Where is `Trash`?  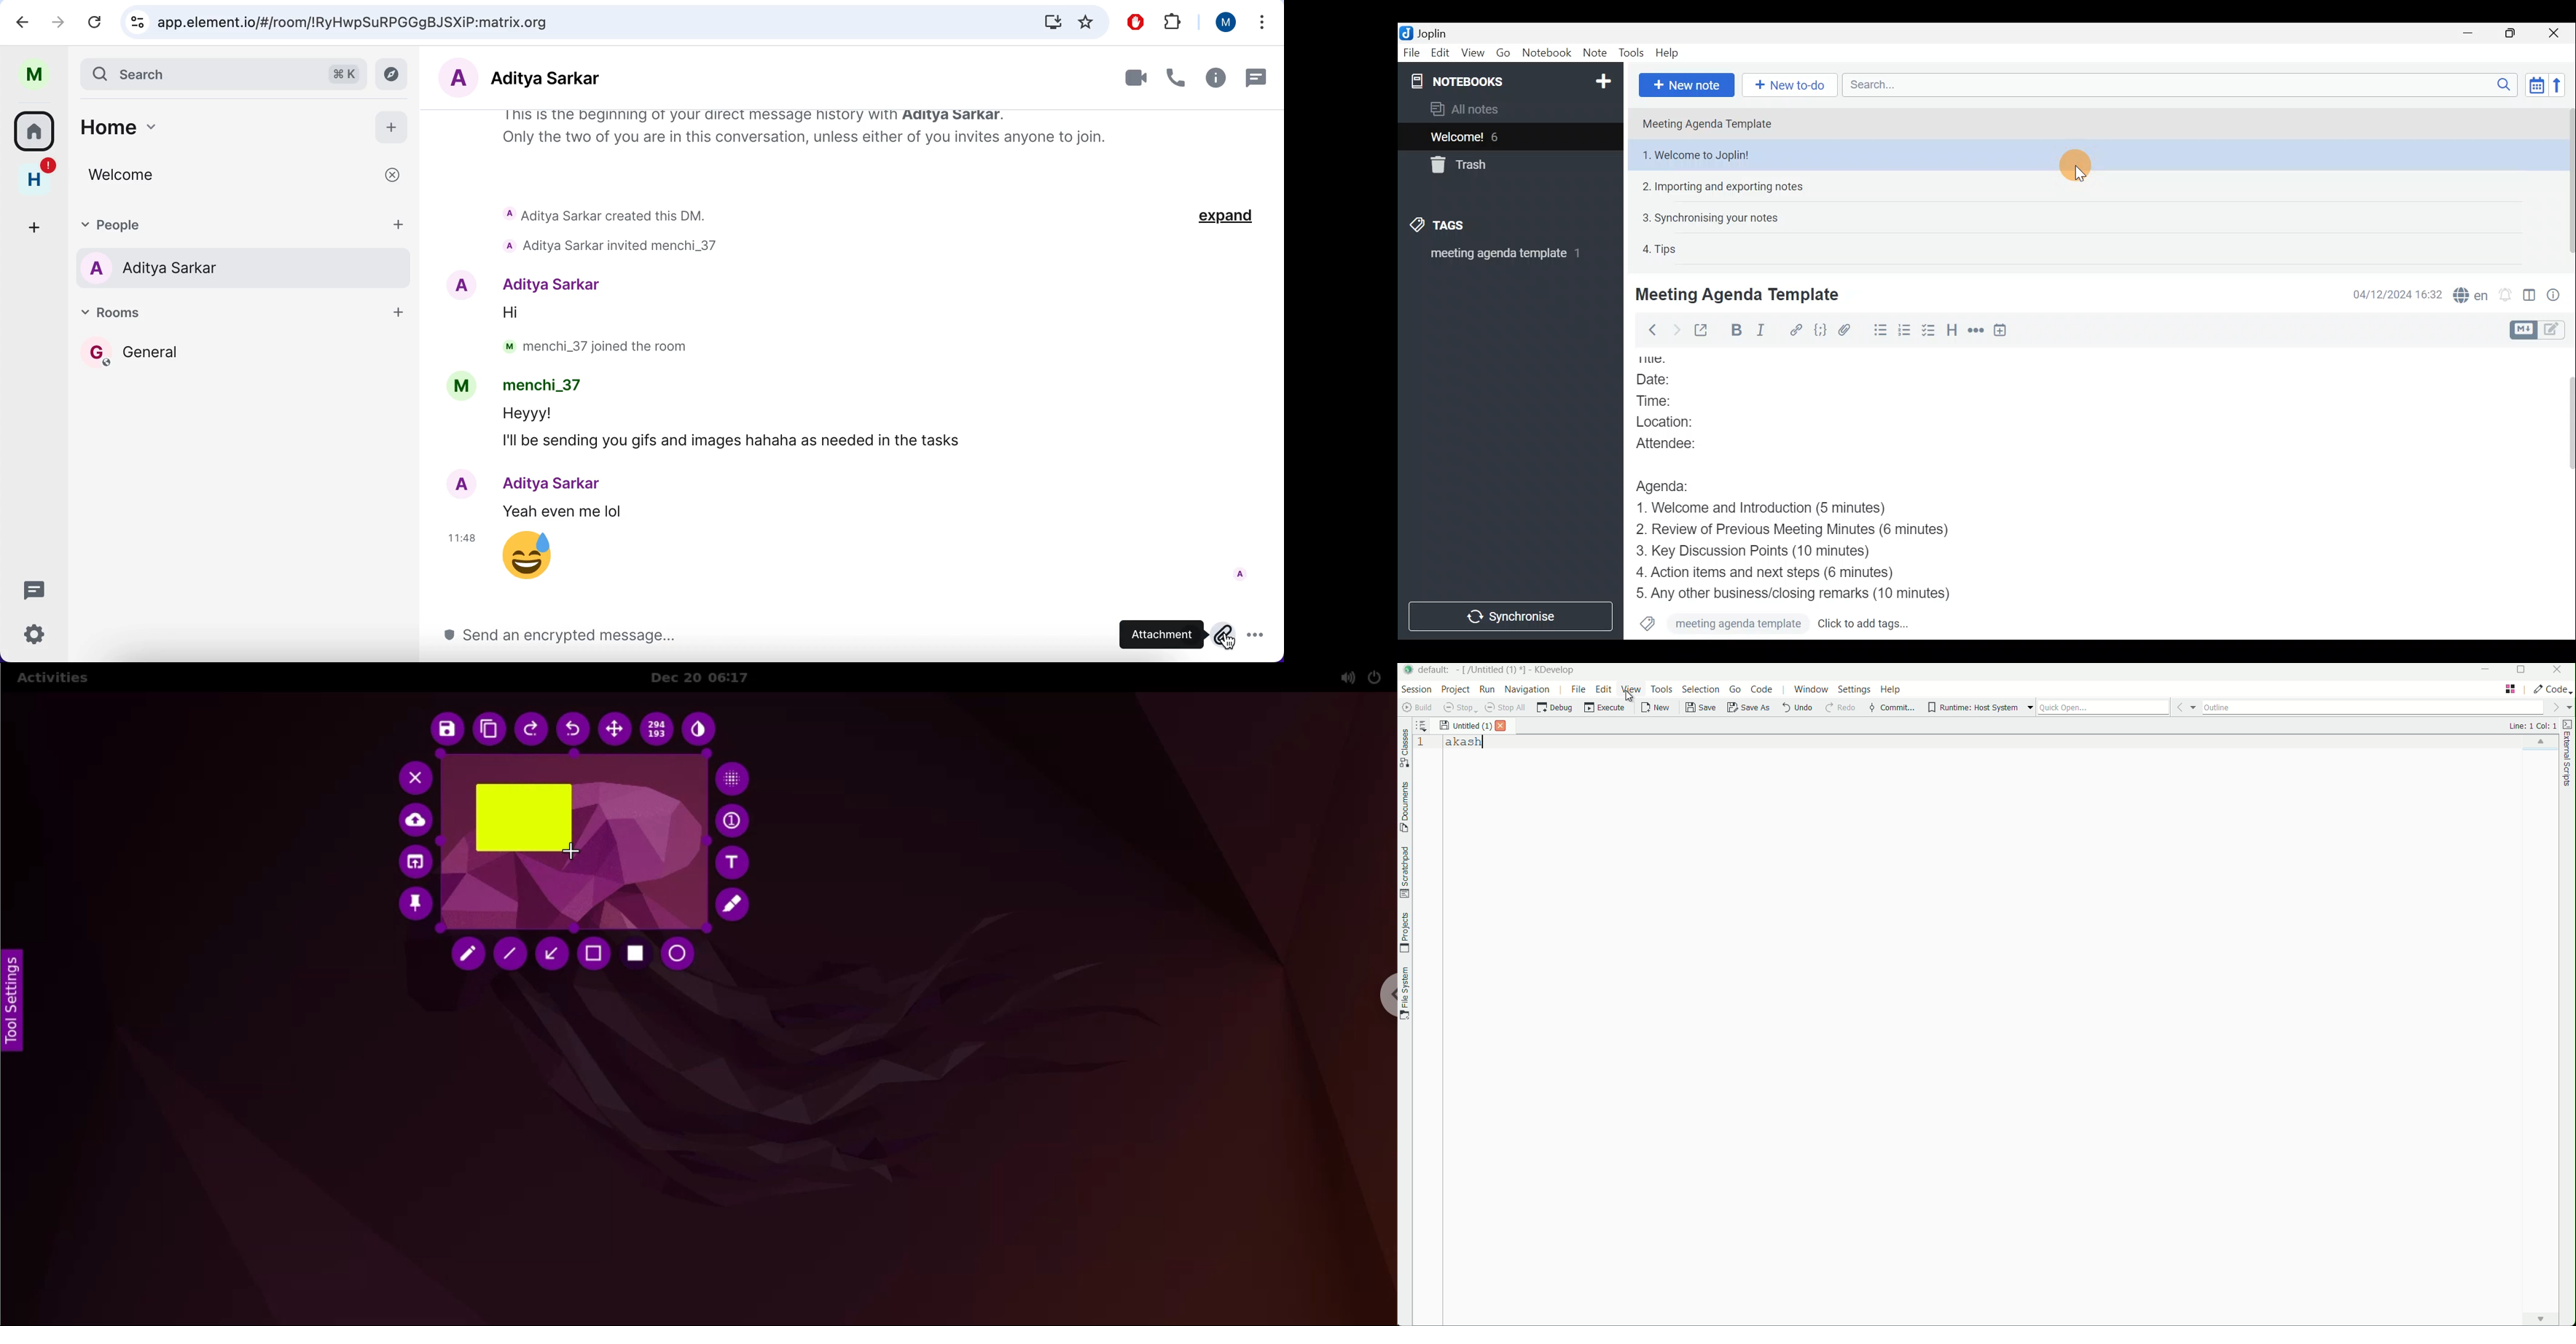 Trash is located at coordinates (1456, 165).